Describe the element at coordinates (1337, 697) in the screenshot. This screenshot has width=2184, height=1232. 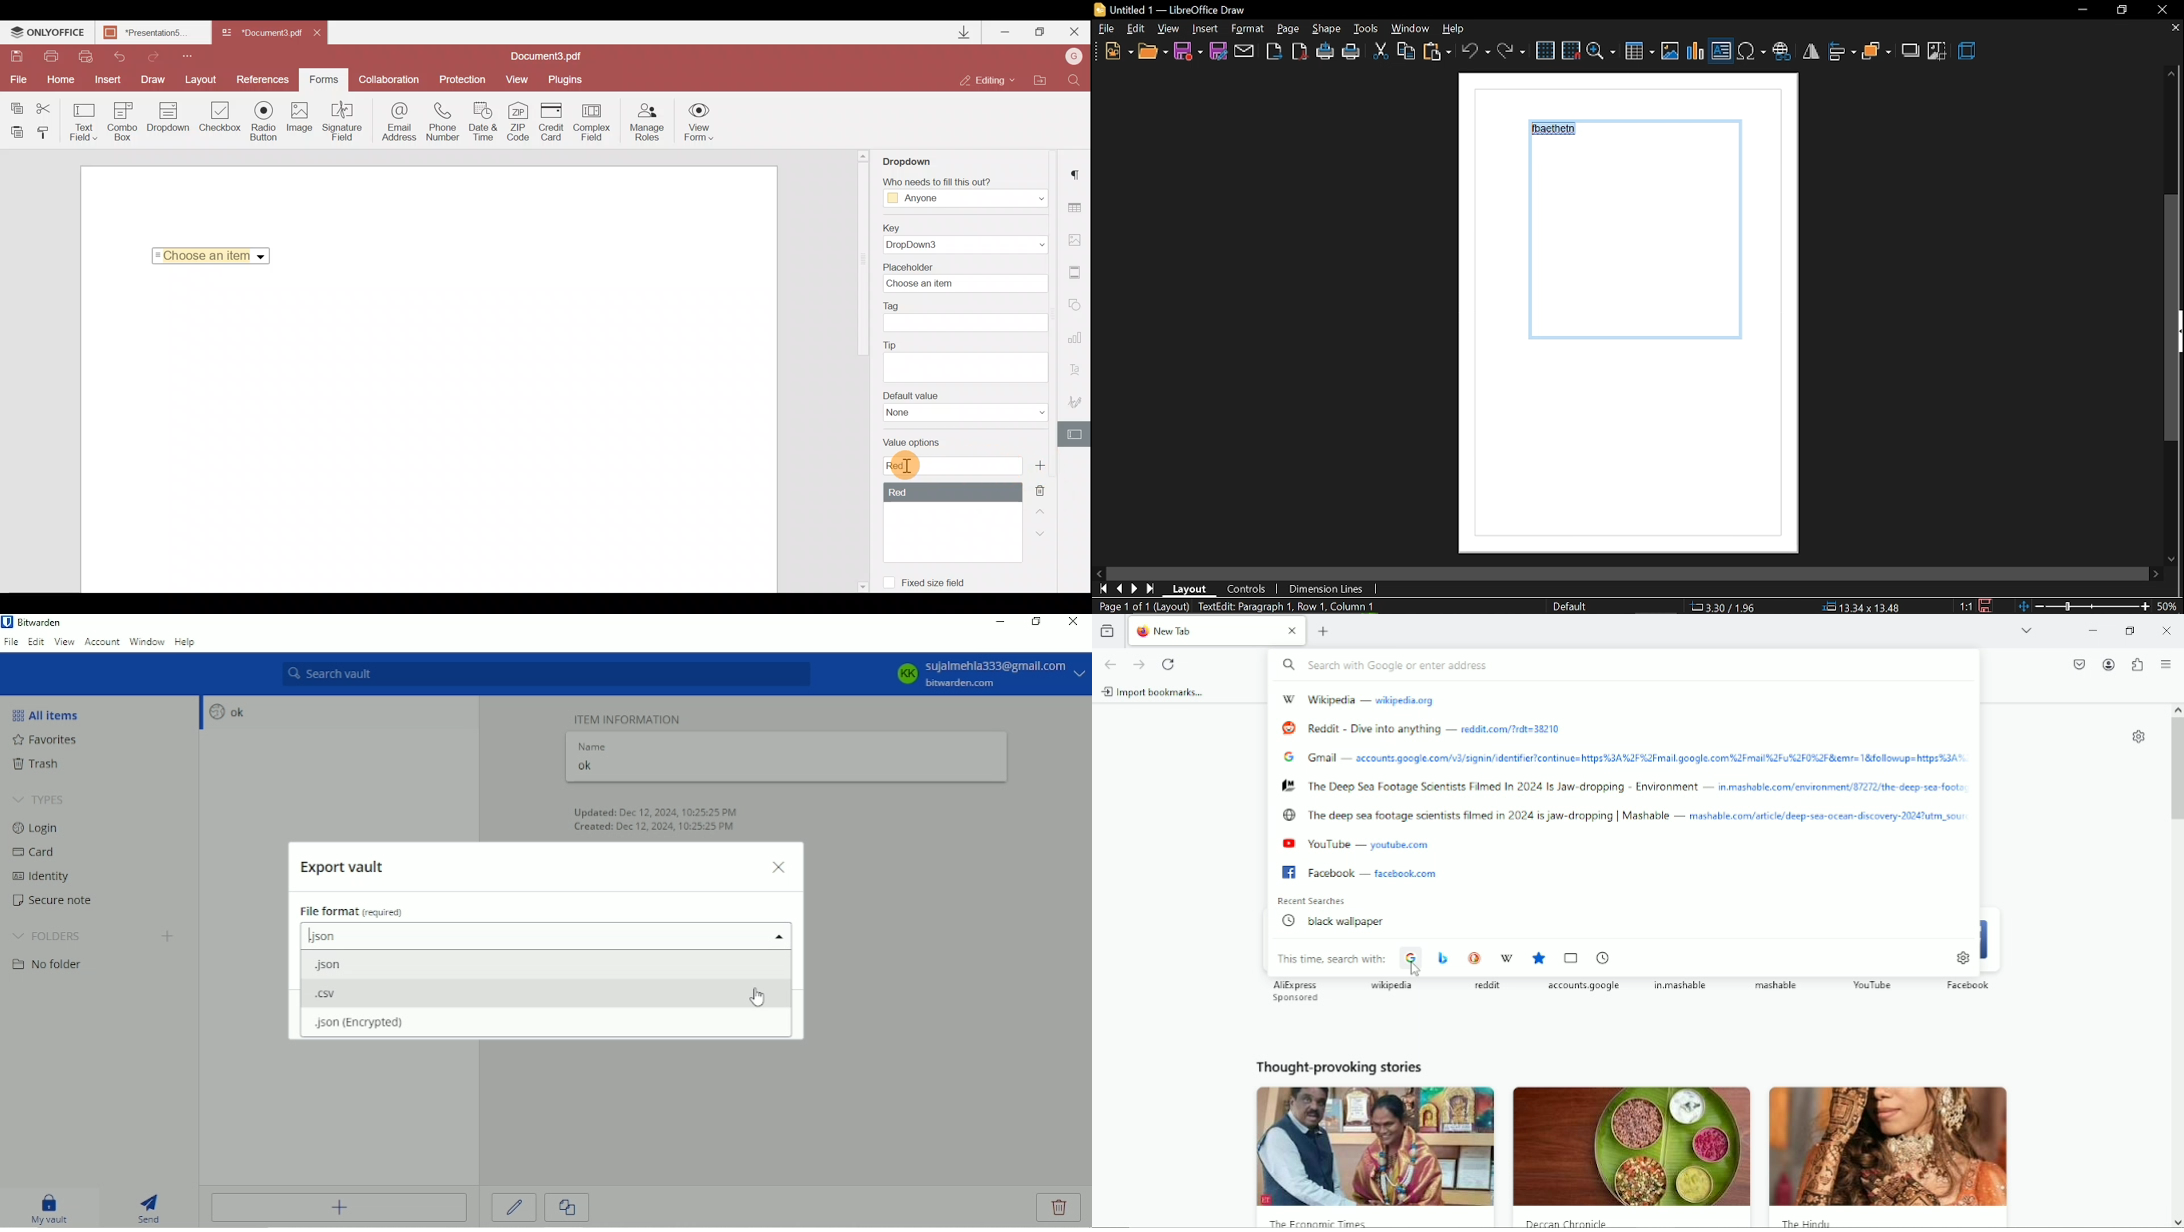
I see `wikipedia` at that location.